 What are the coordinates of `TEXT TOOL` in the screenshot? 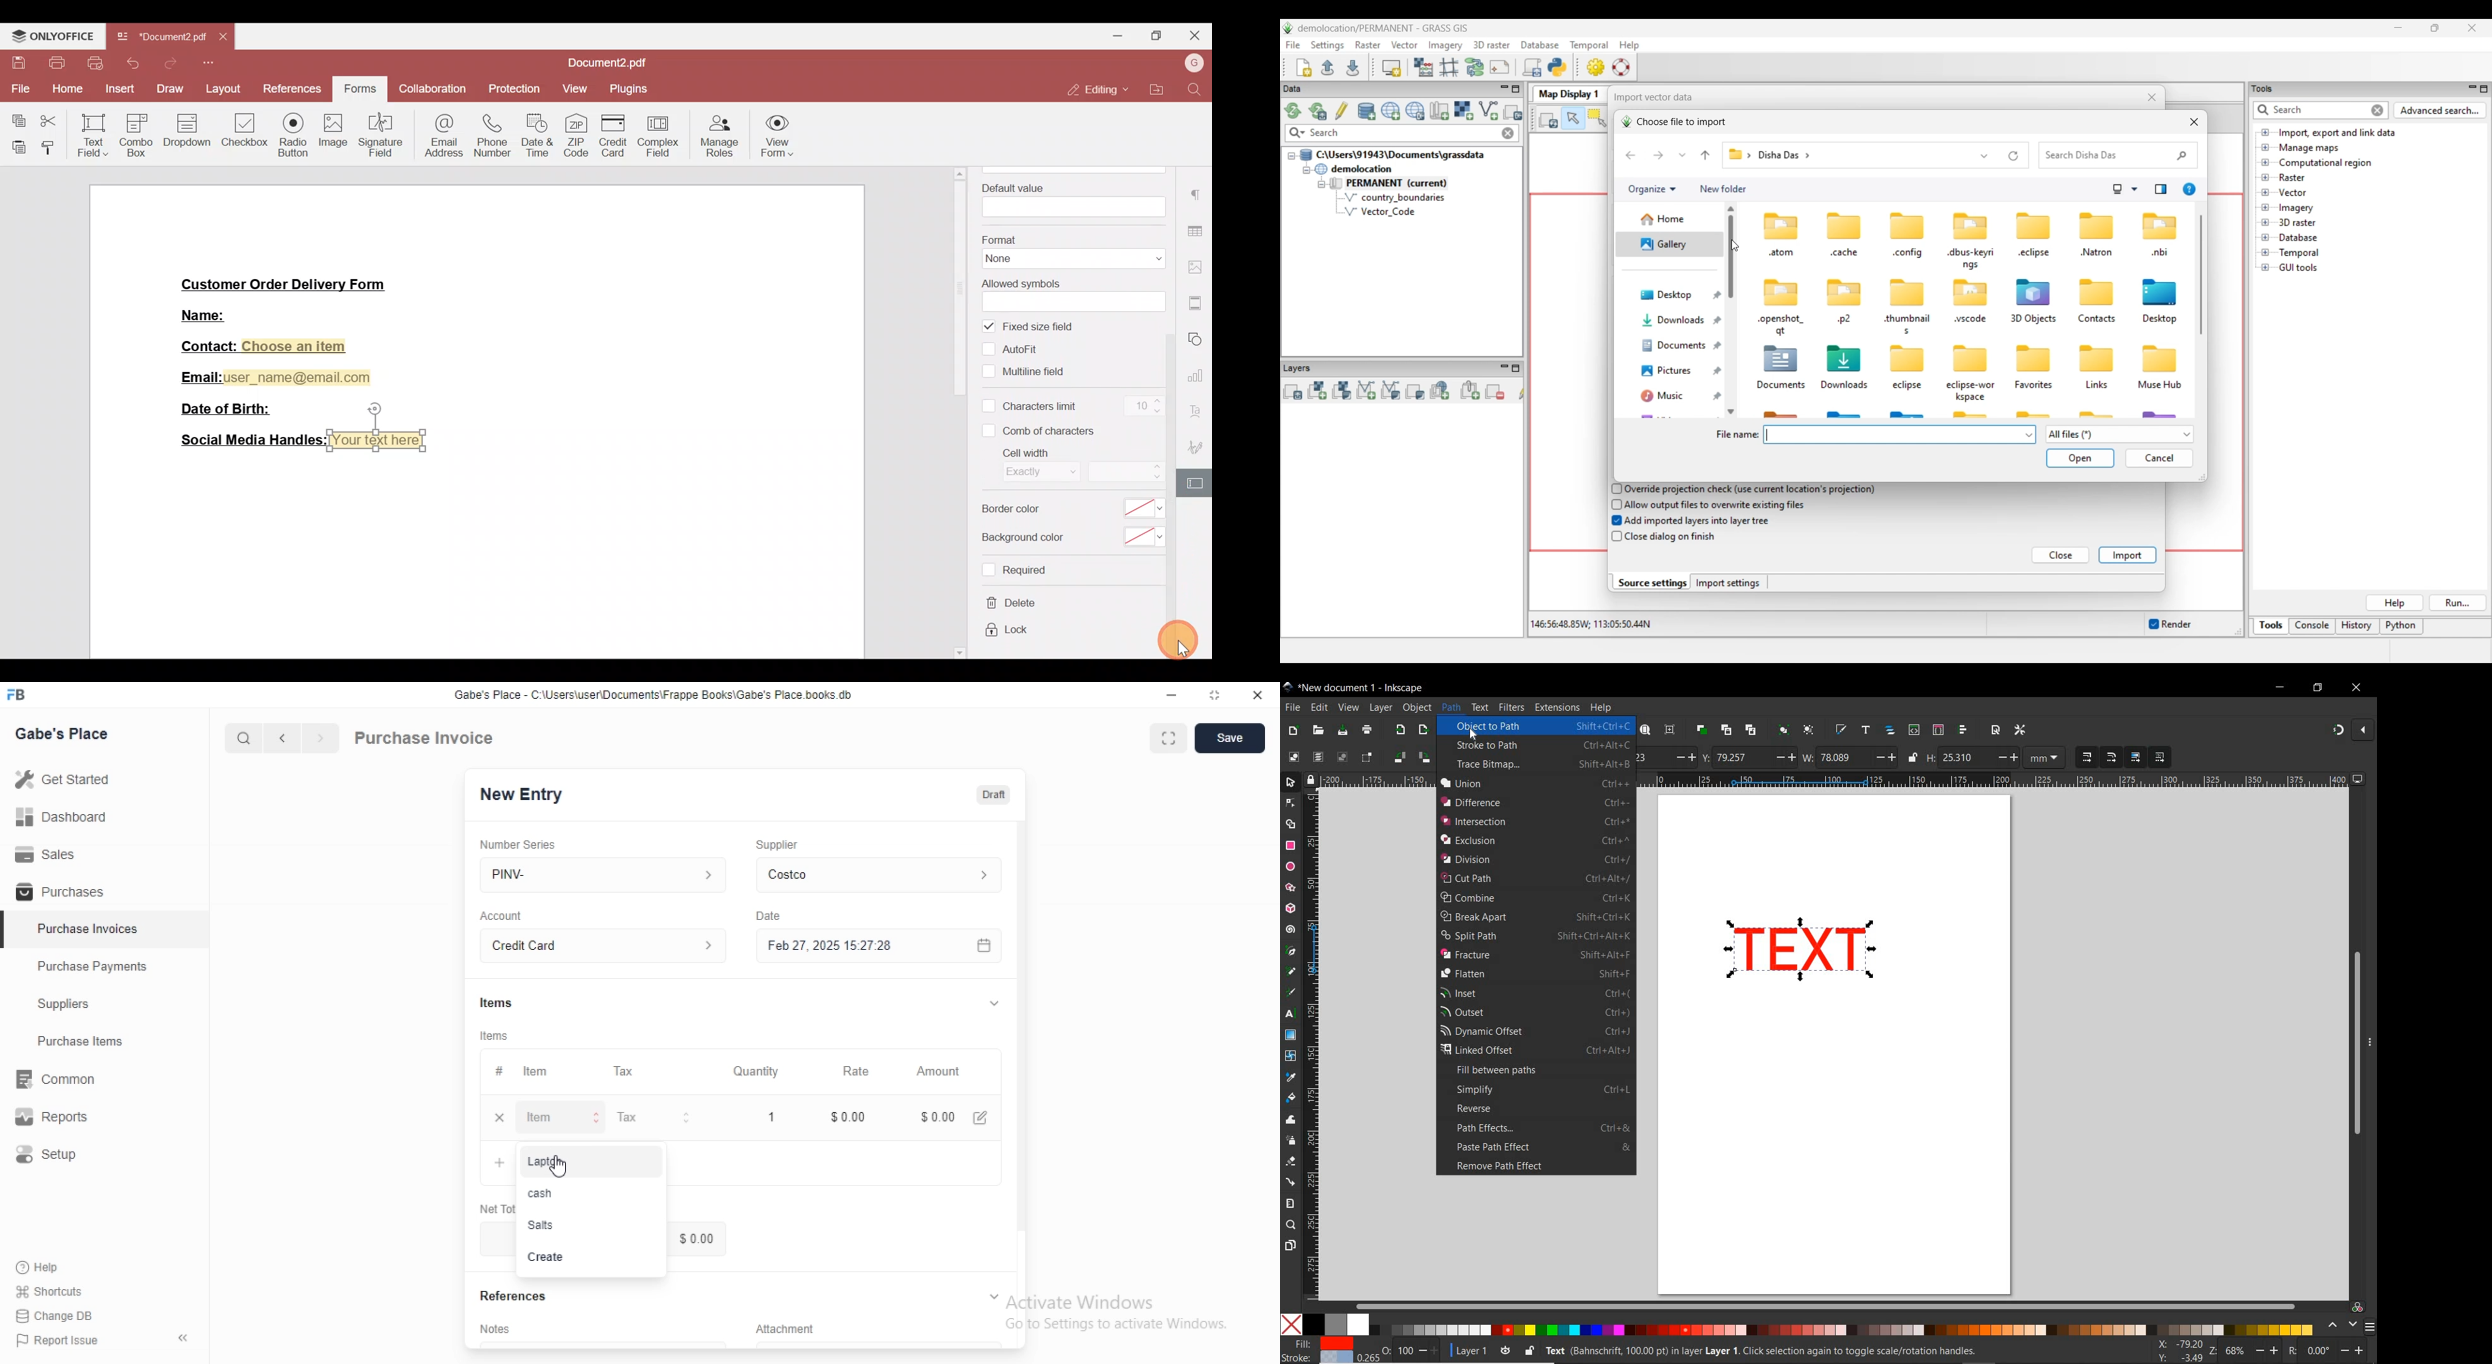 It's located at (1292, 1014).